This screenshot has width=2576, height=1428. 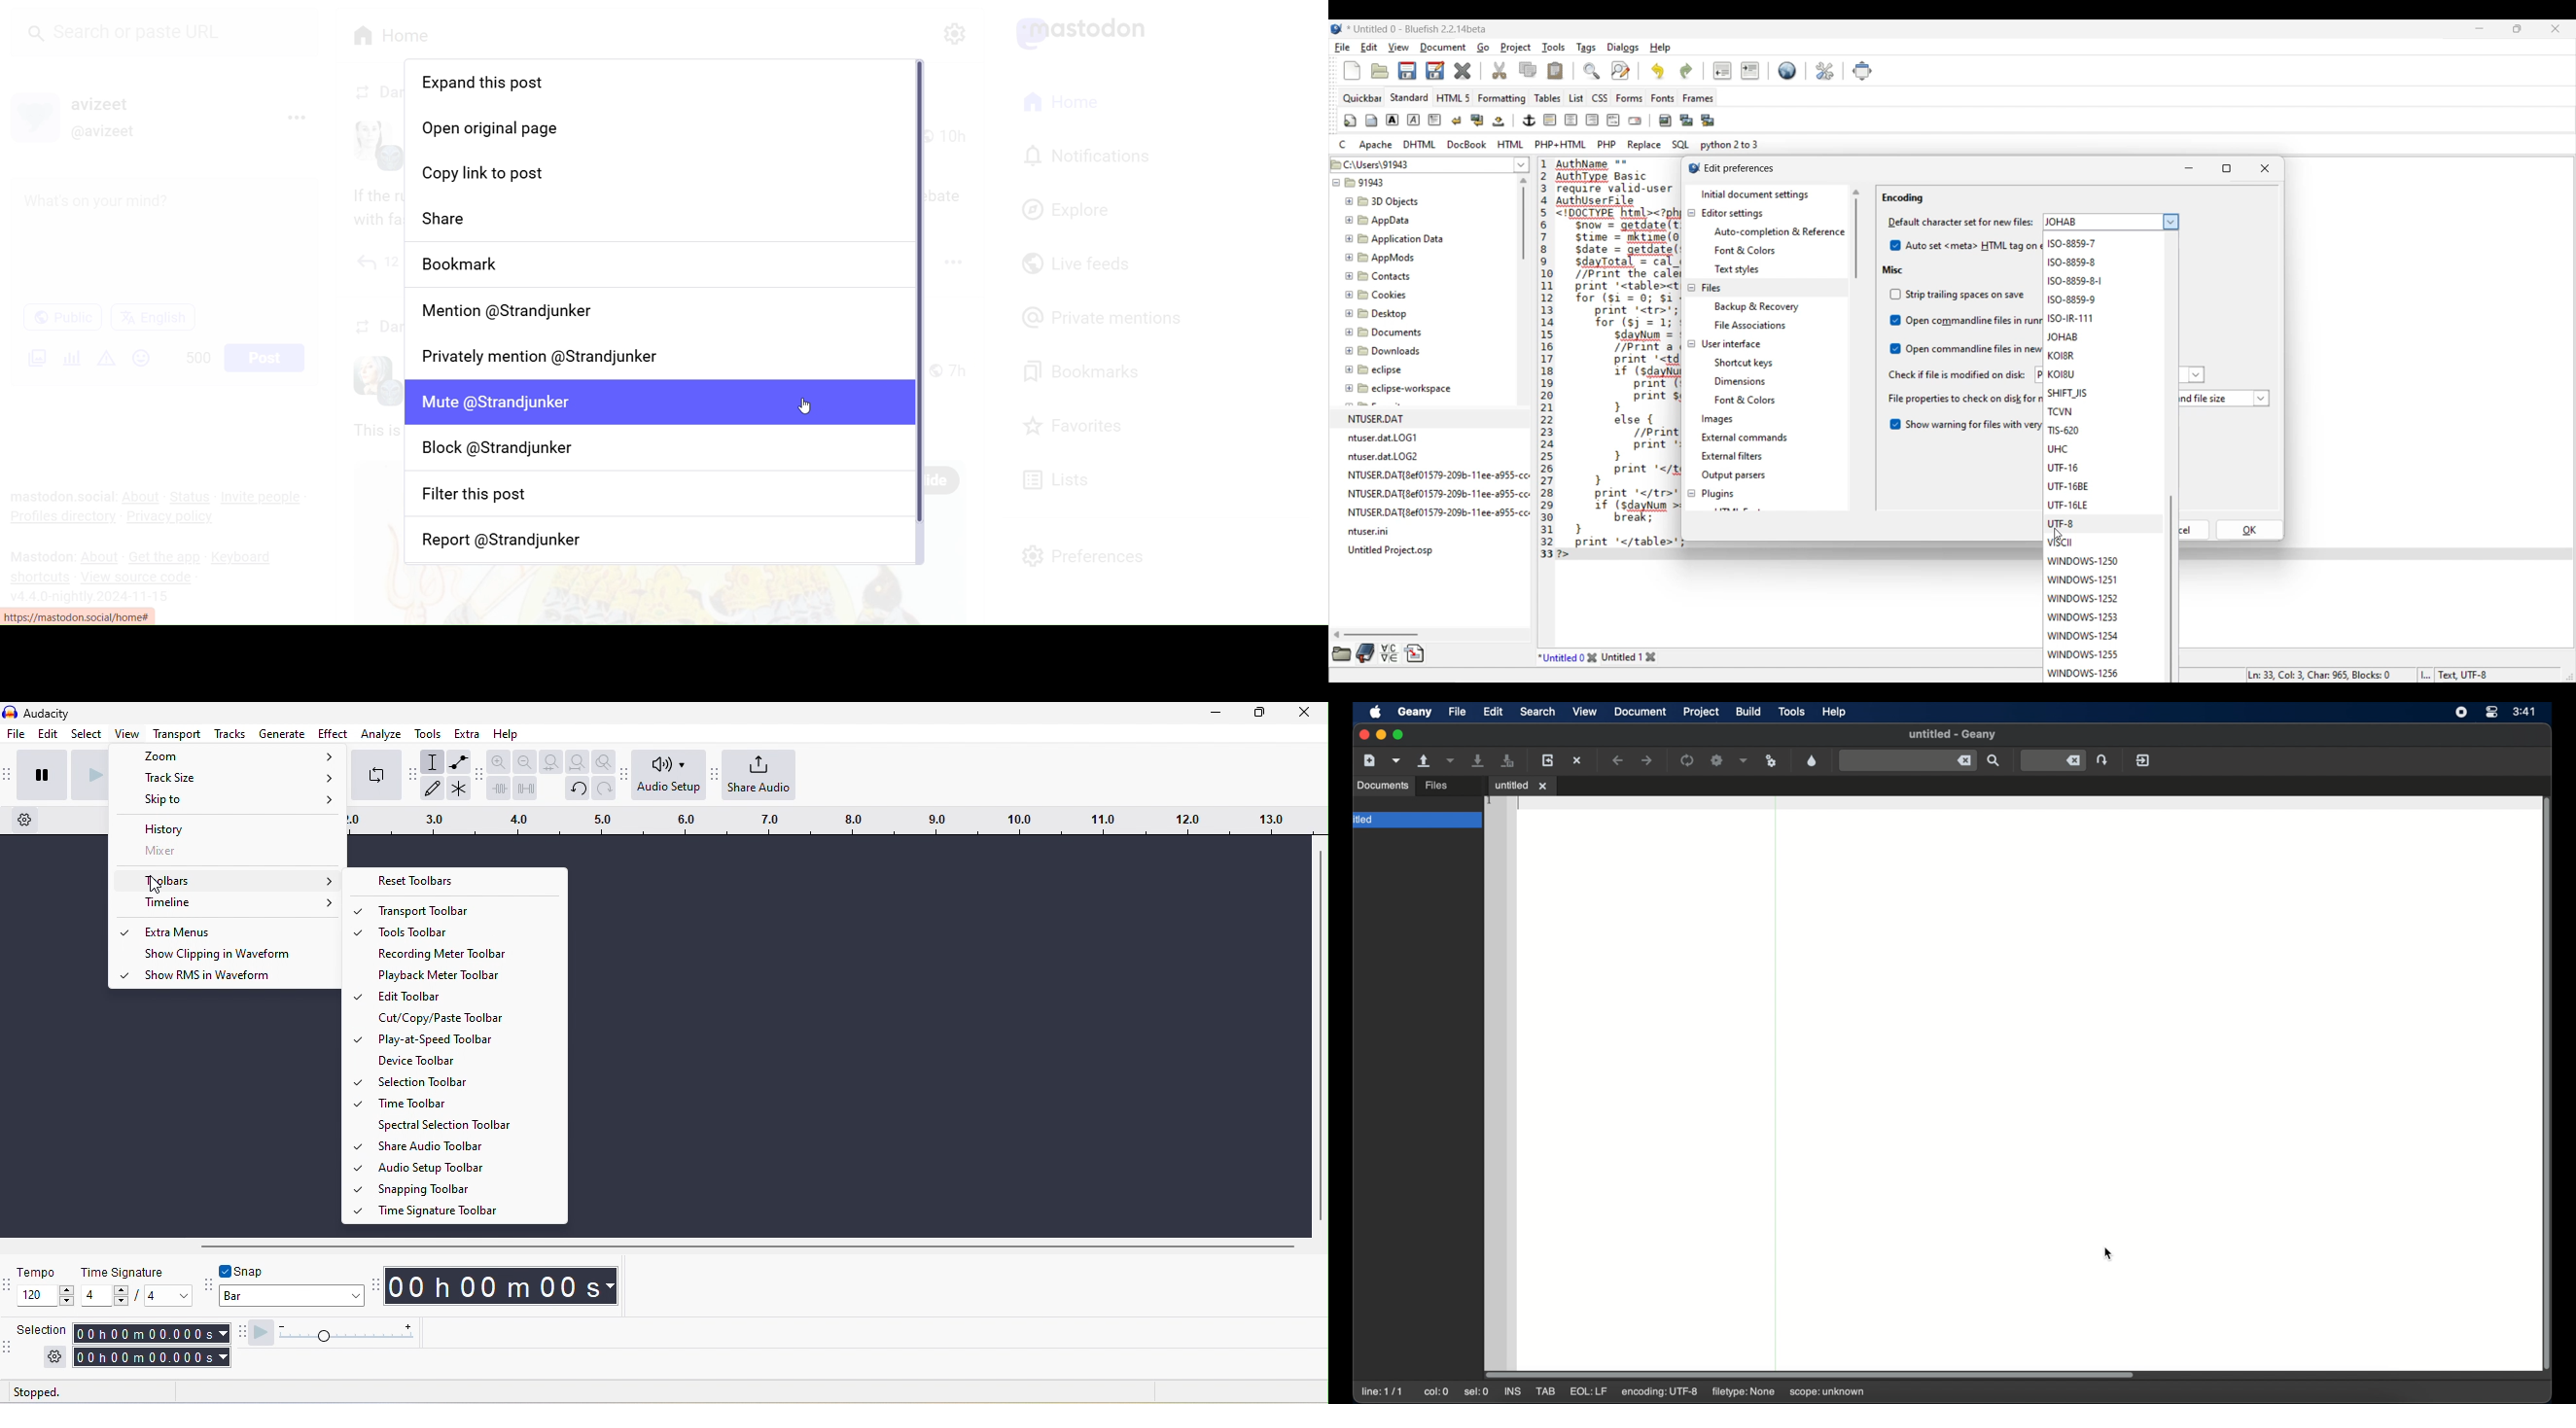 I want to click on Image and text edit tools, so click(x=1531, y=120).